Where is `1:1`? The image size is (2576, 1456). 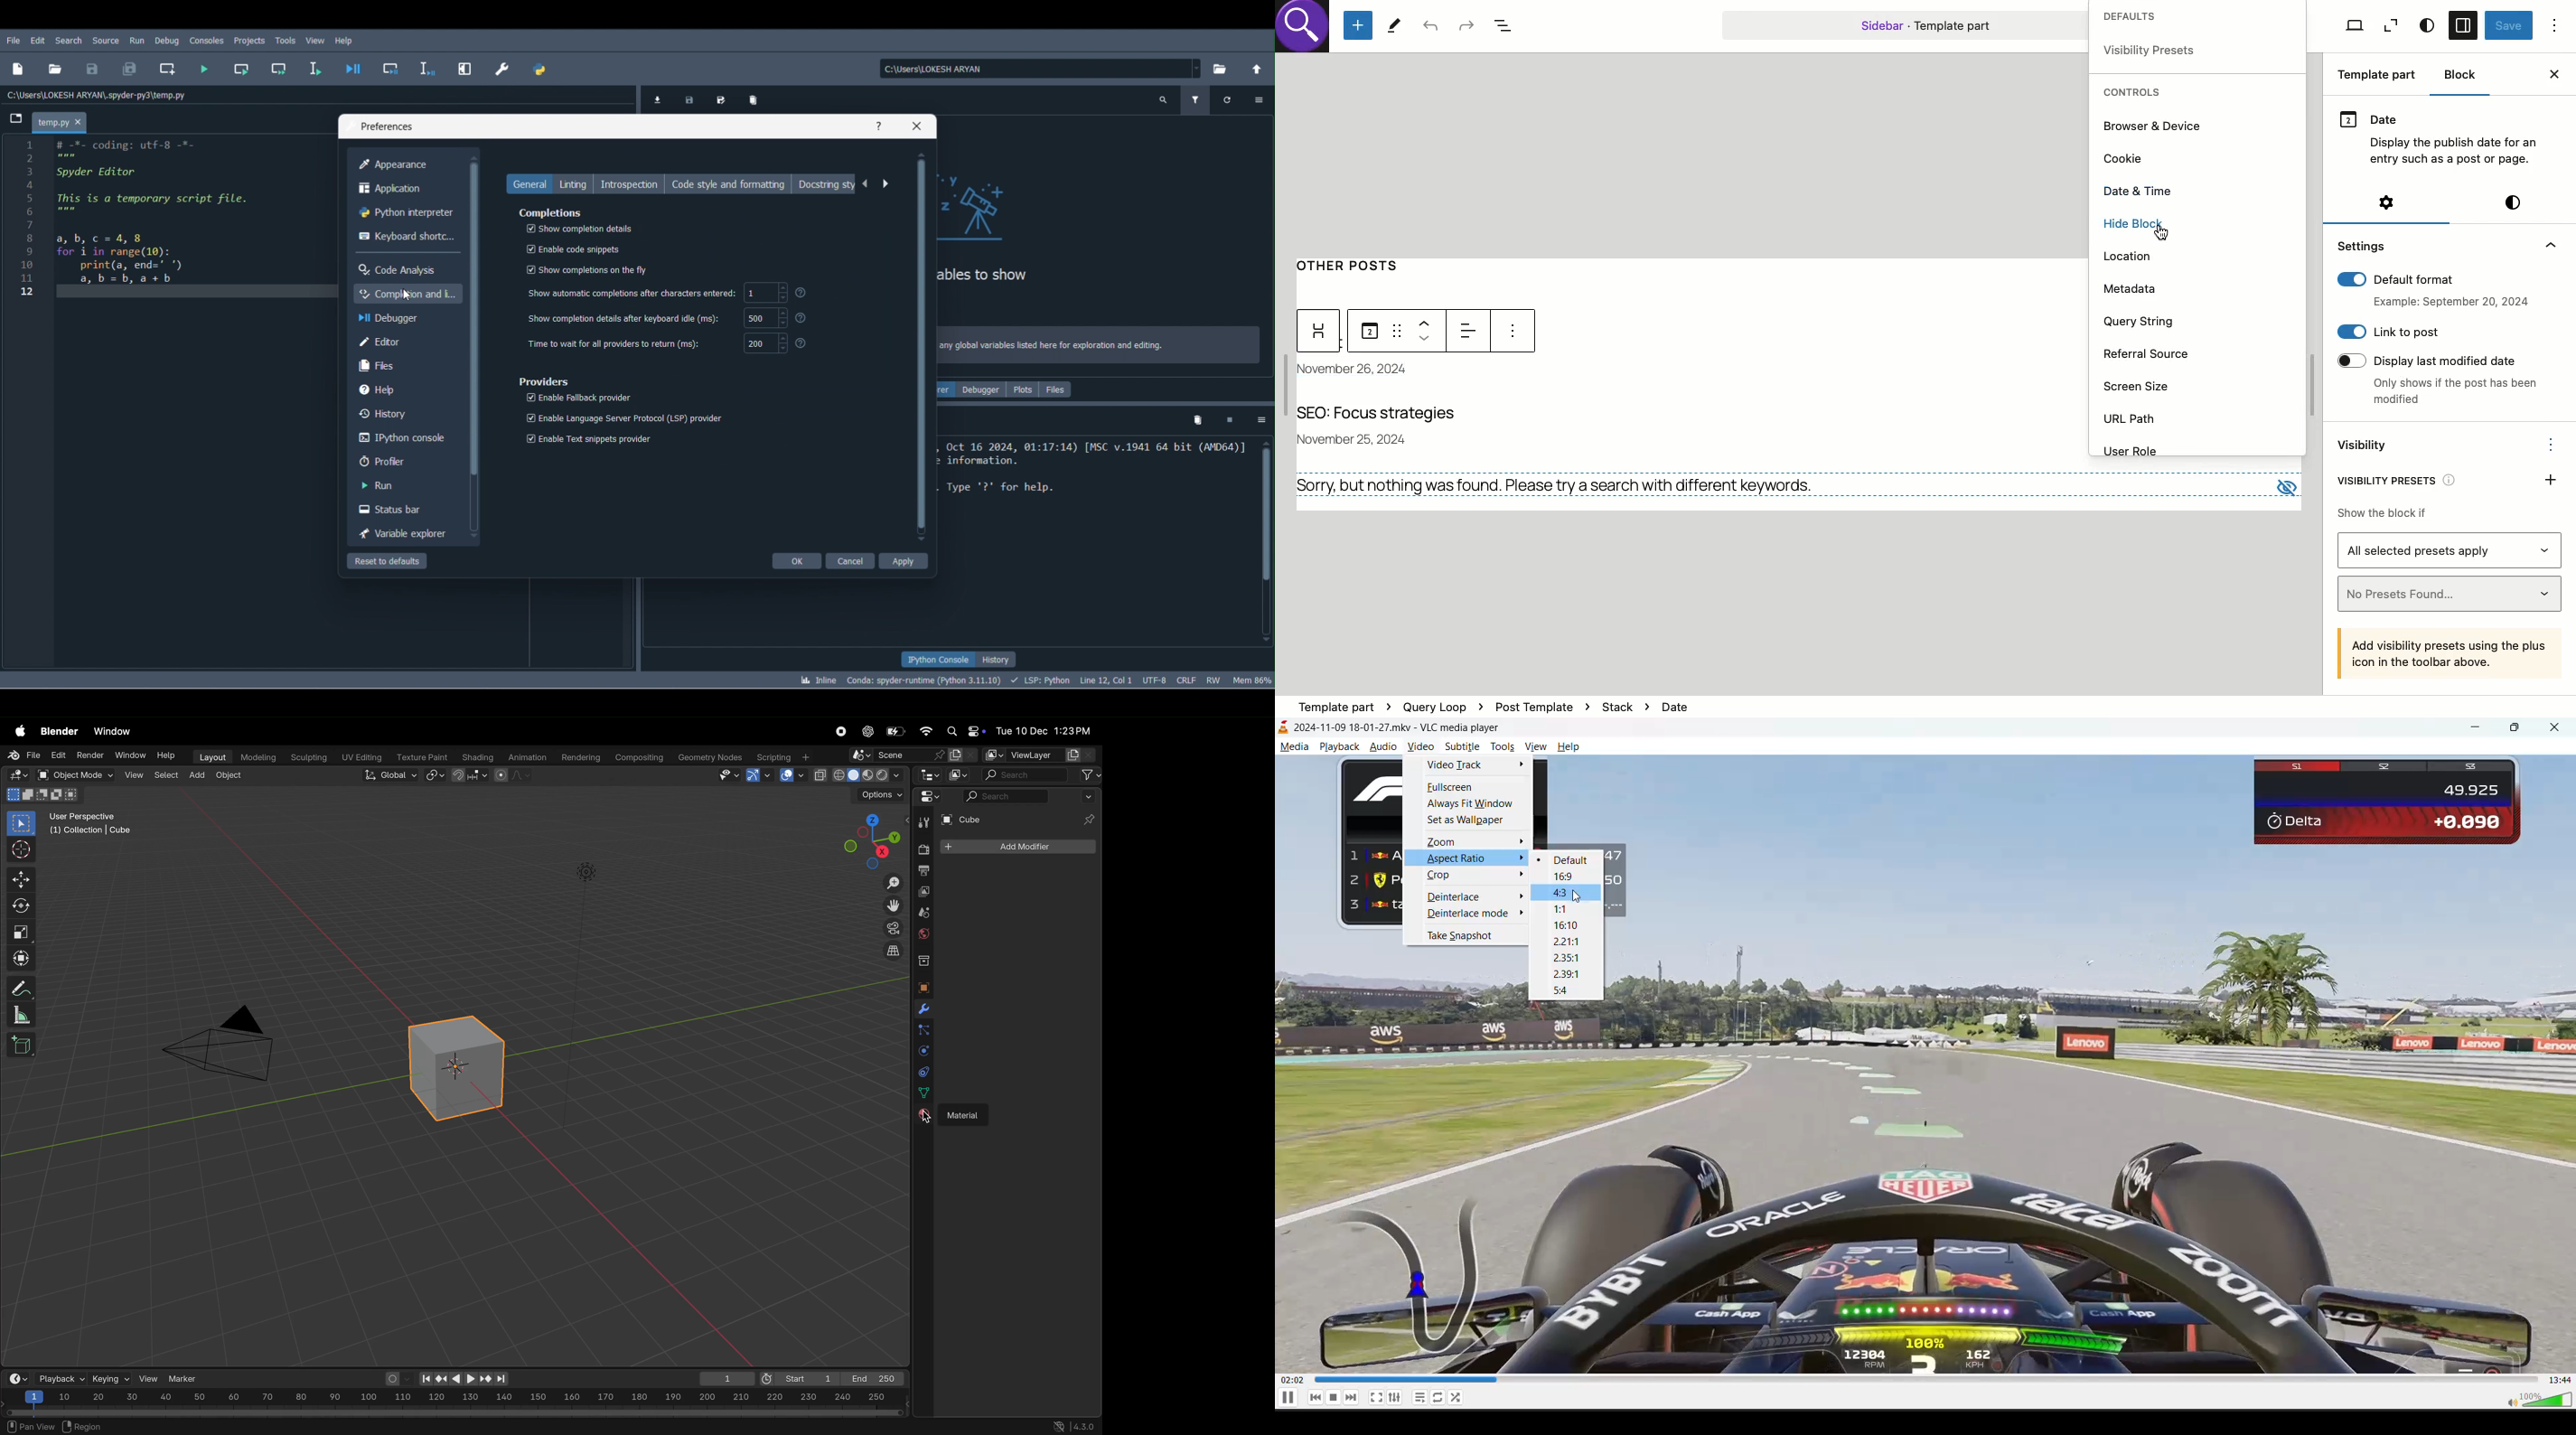 1:1 is located at coordinates (1564, 909).